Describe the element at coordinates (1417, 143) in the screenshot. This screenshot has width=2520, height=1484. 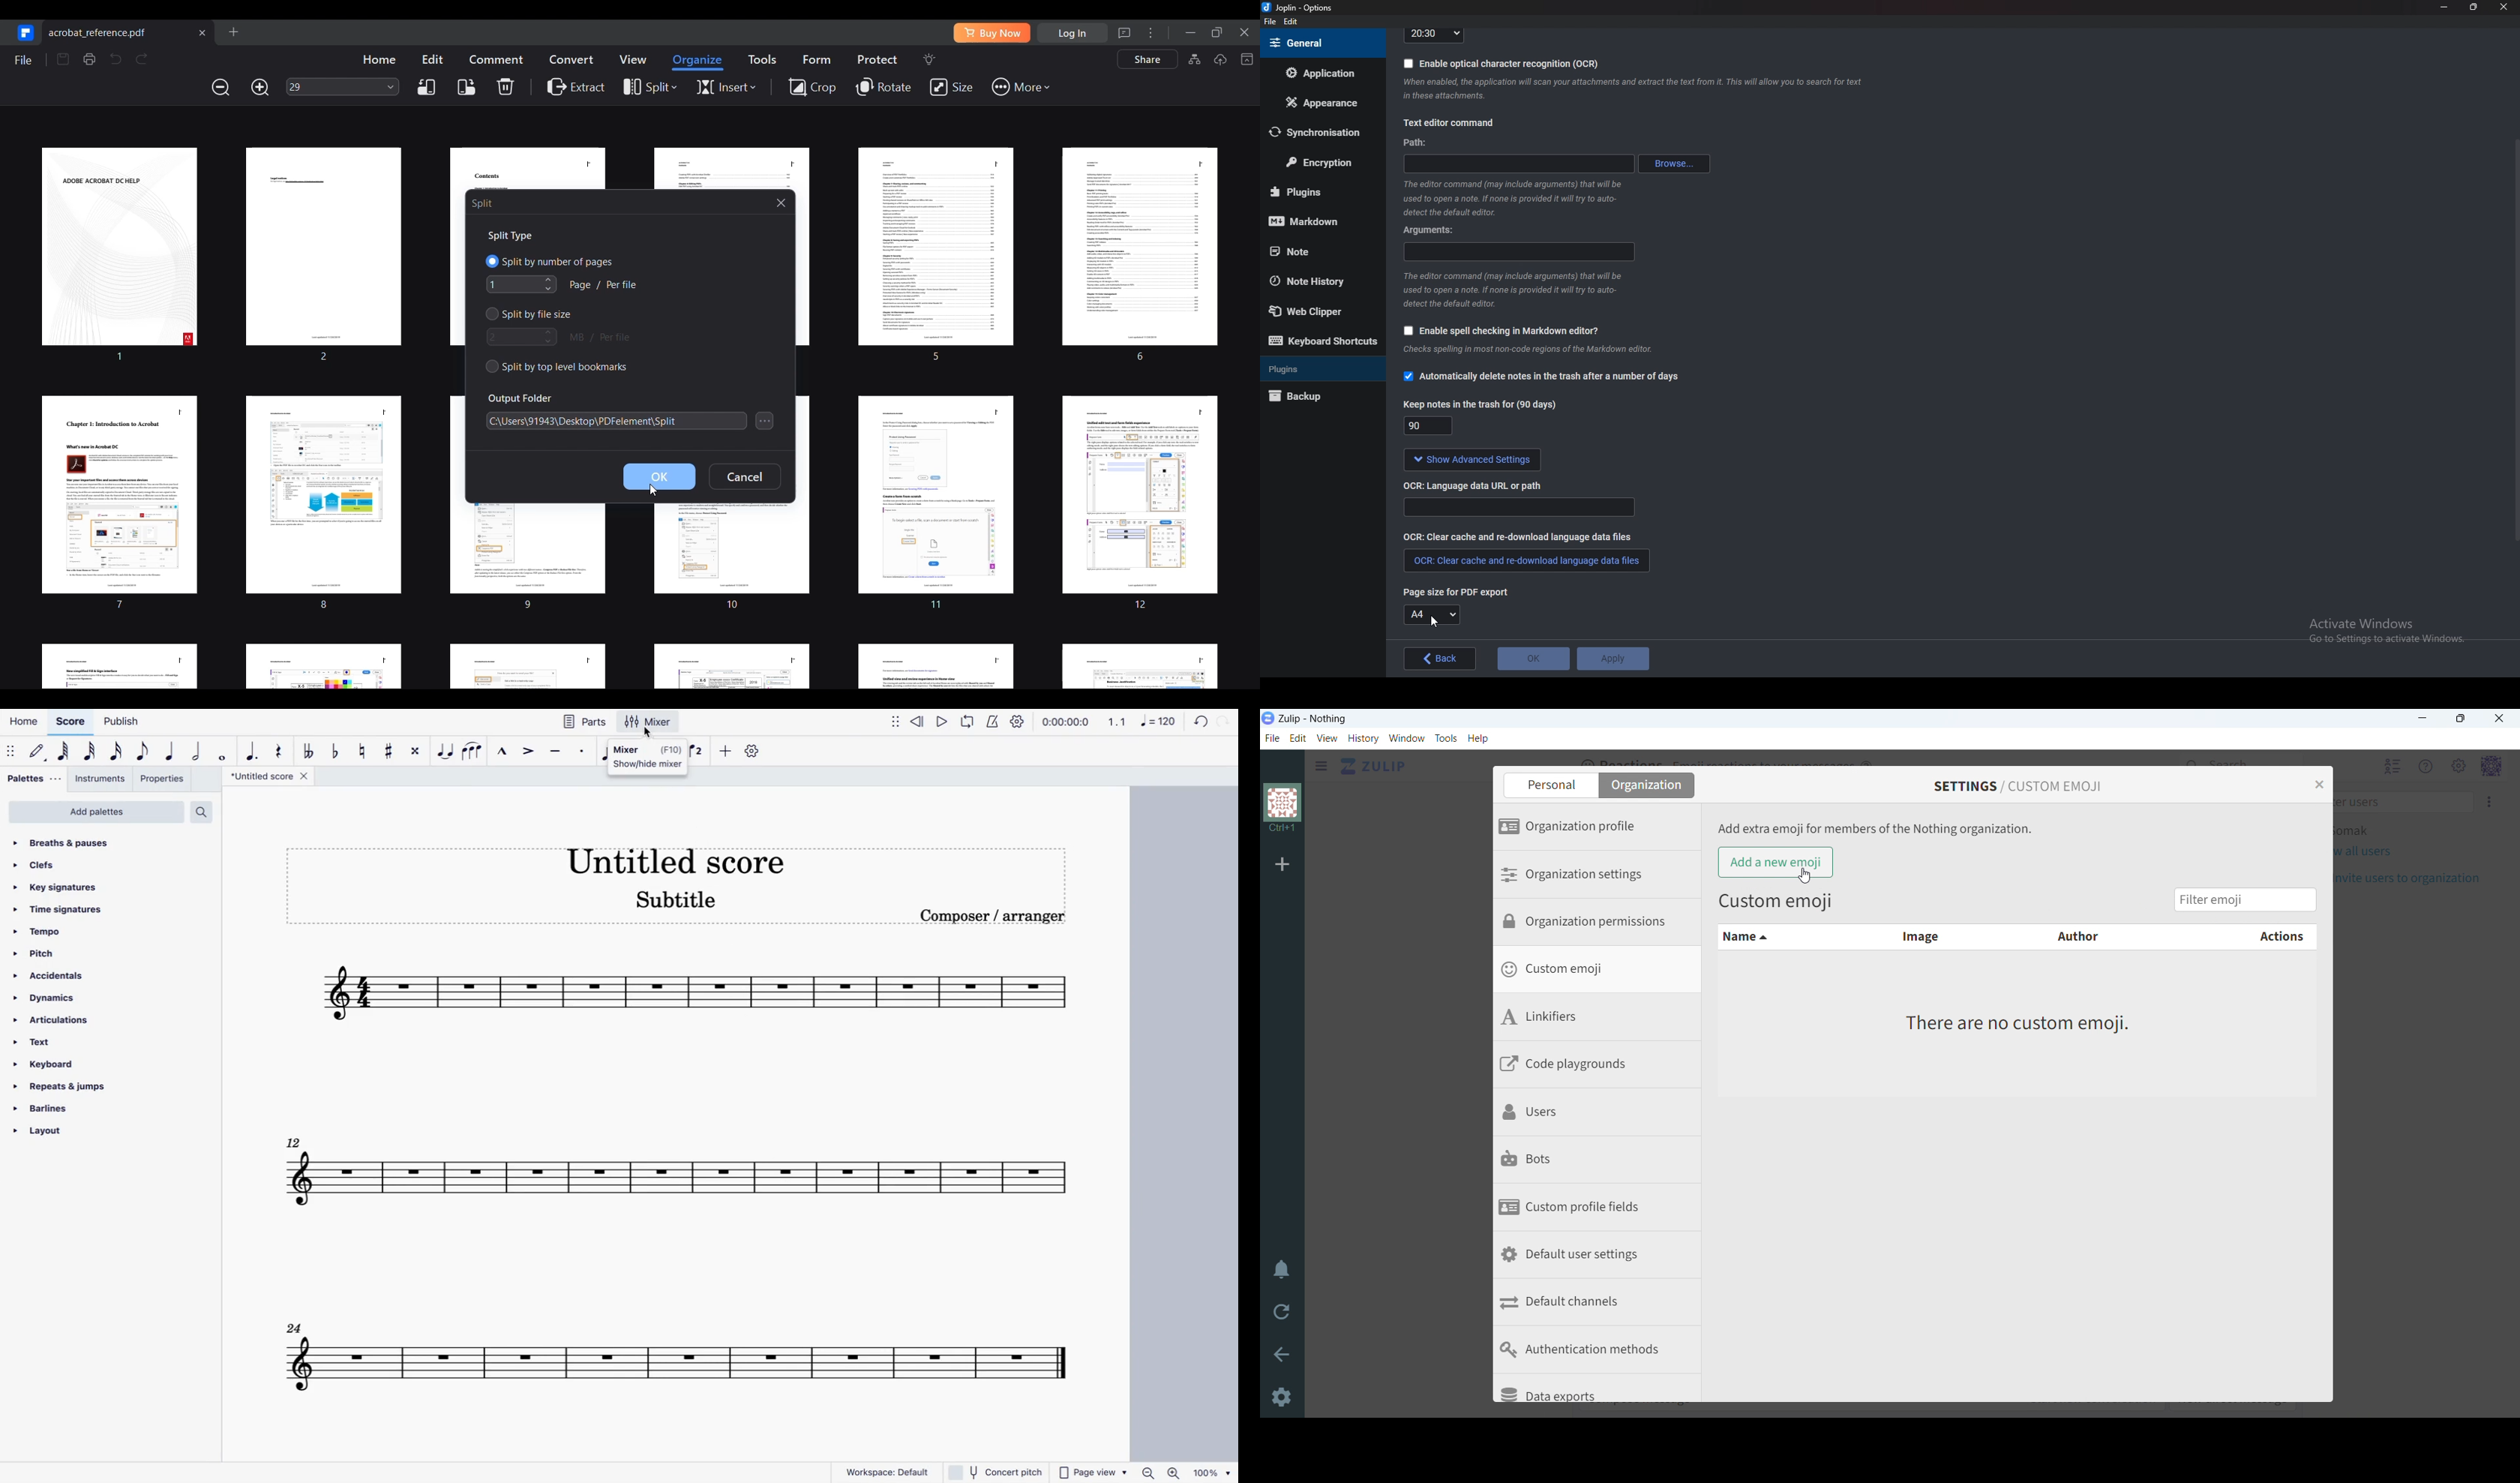
I see `path` at that location.